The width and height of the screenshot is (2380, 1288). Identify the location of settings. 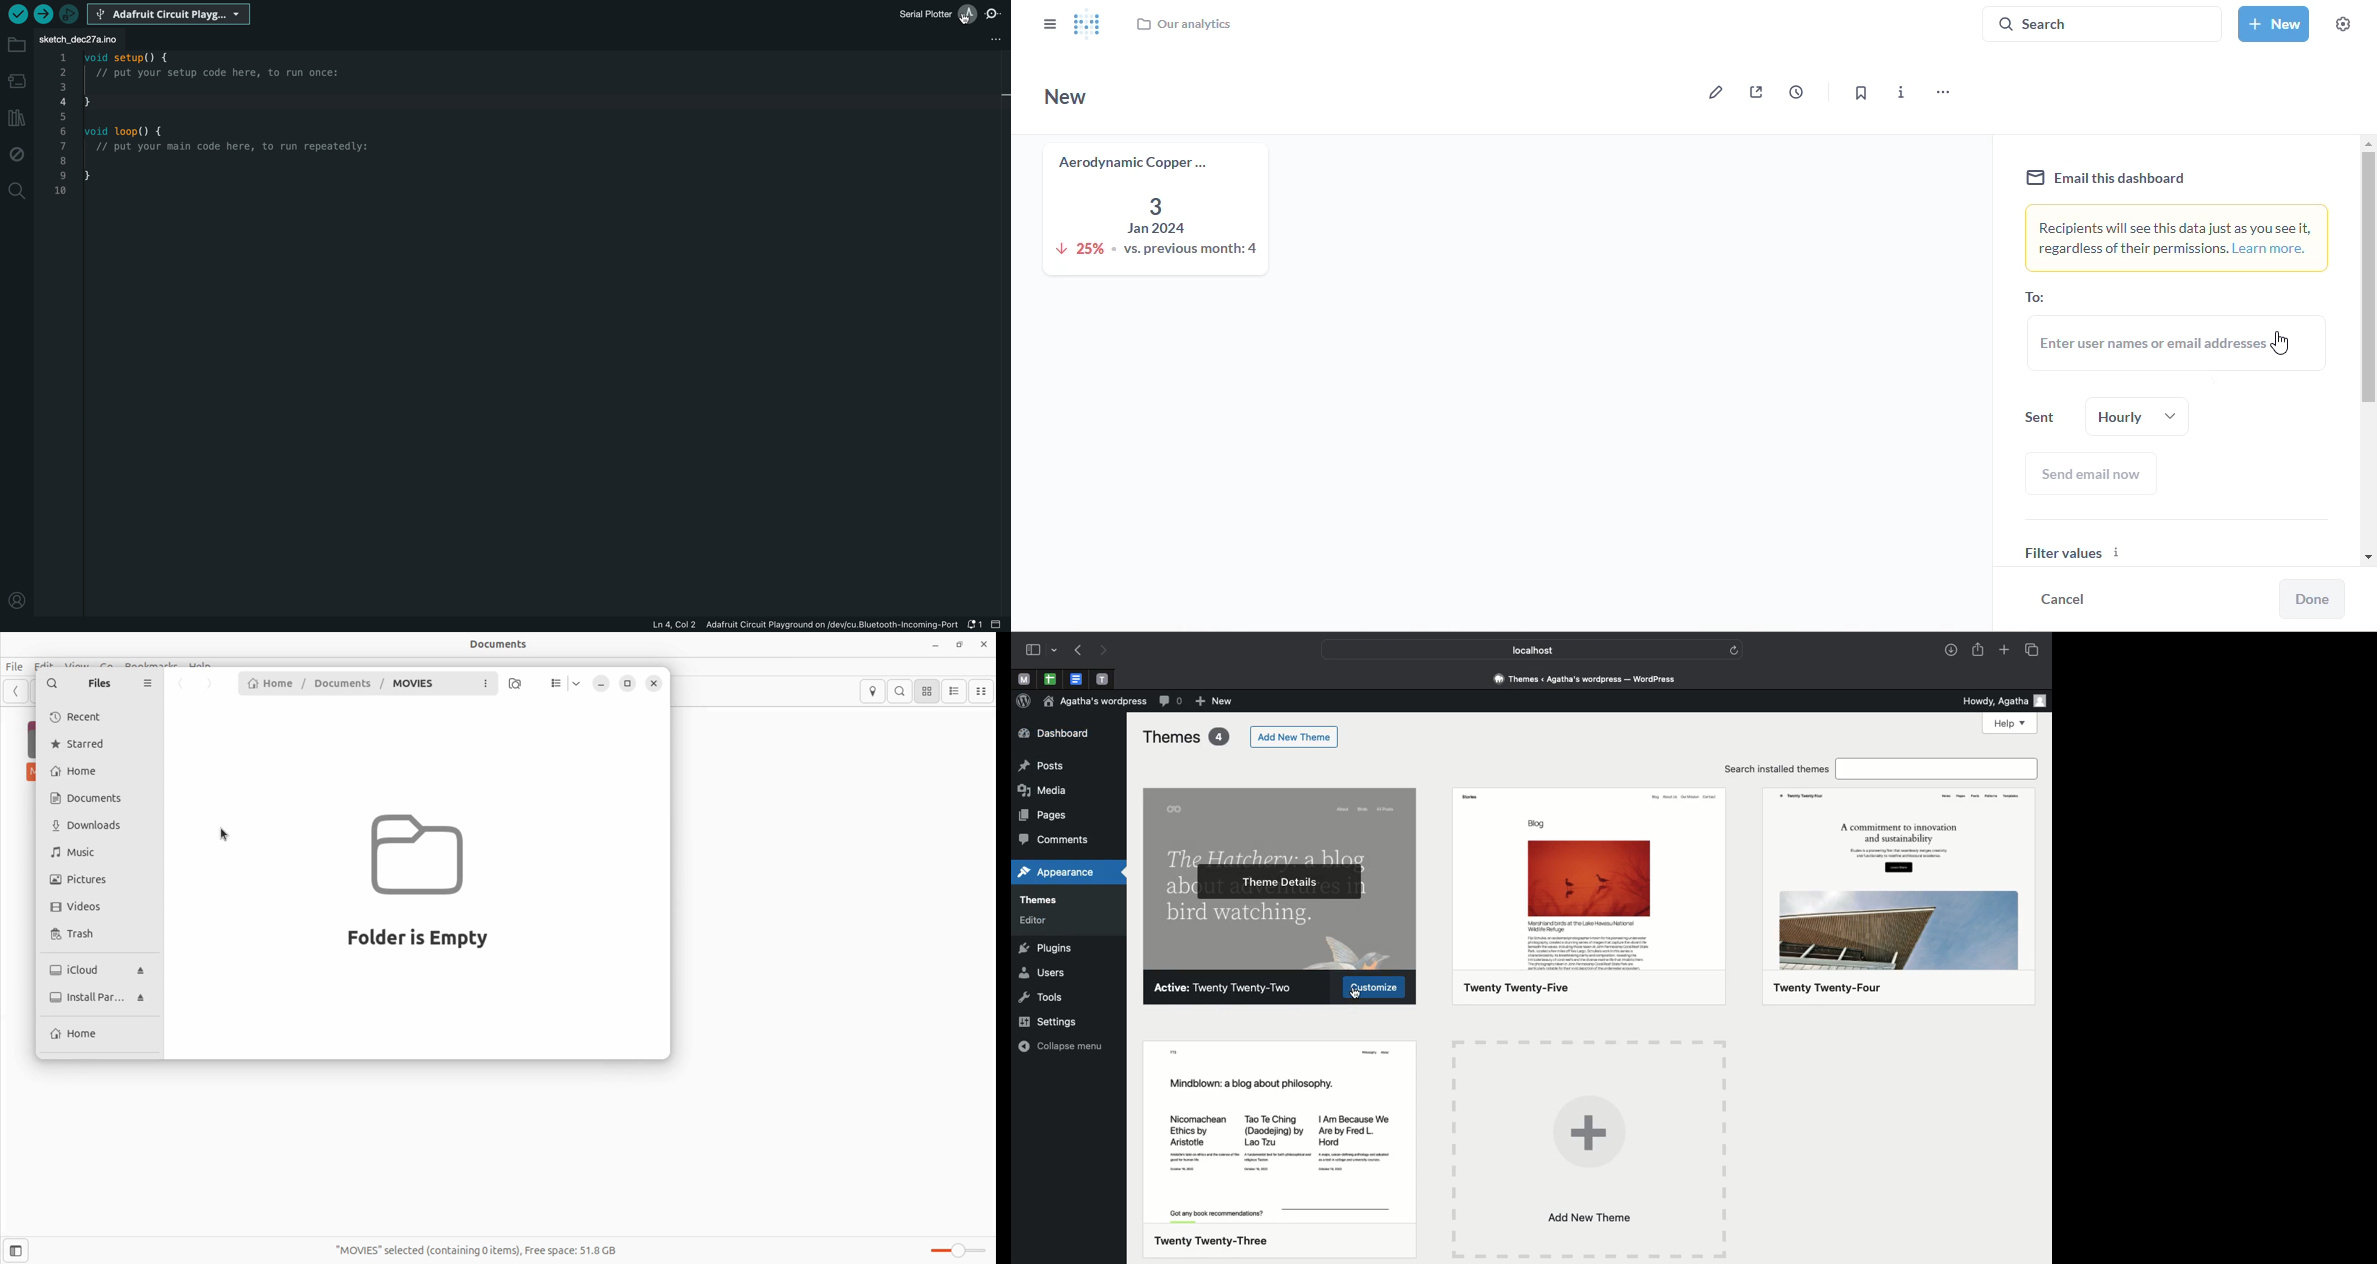
(2343, 24).